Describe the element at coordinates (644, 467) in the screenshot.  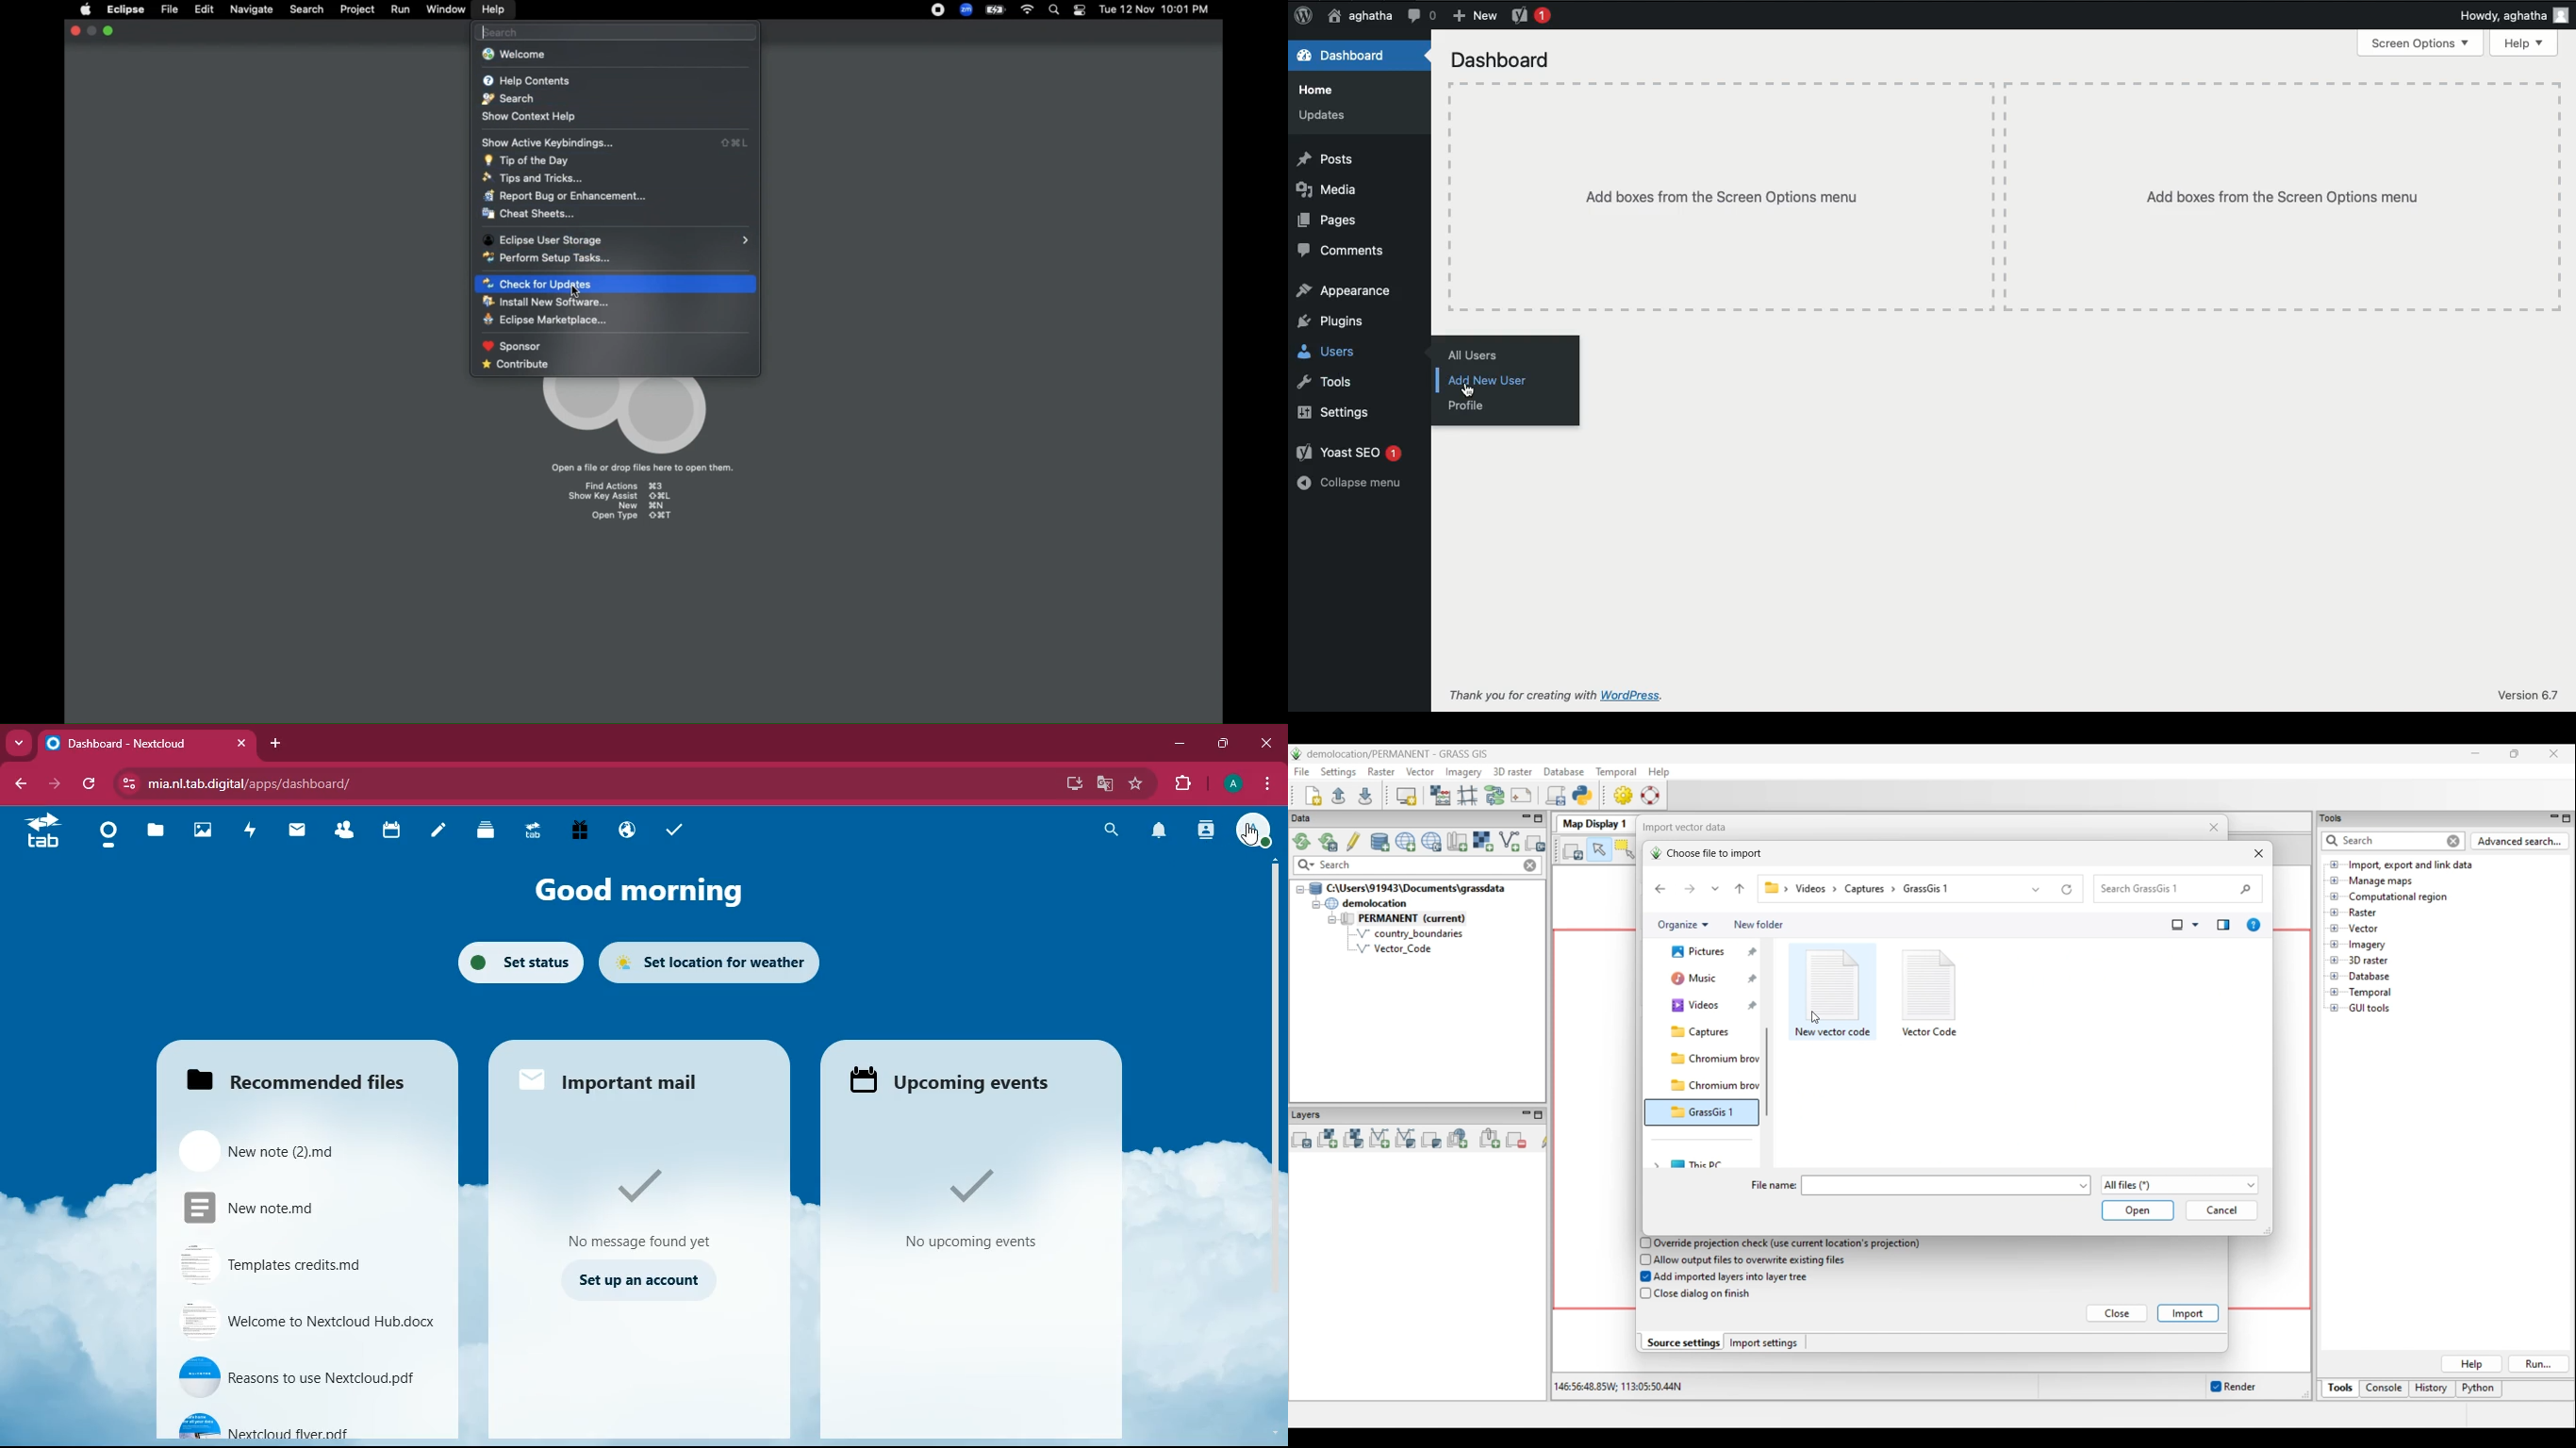
I see `open a flie or drop files here to open them ` at that location.